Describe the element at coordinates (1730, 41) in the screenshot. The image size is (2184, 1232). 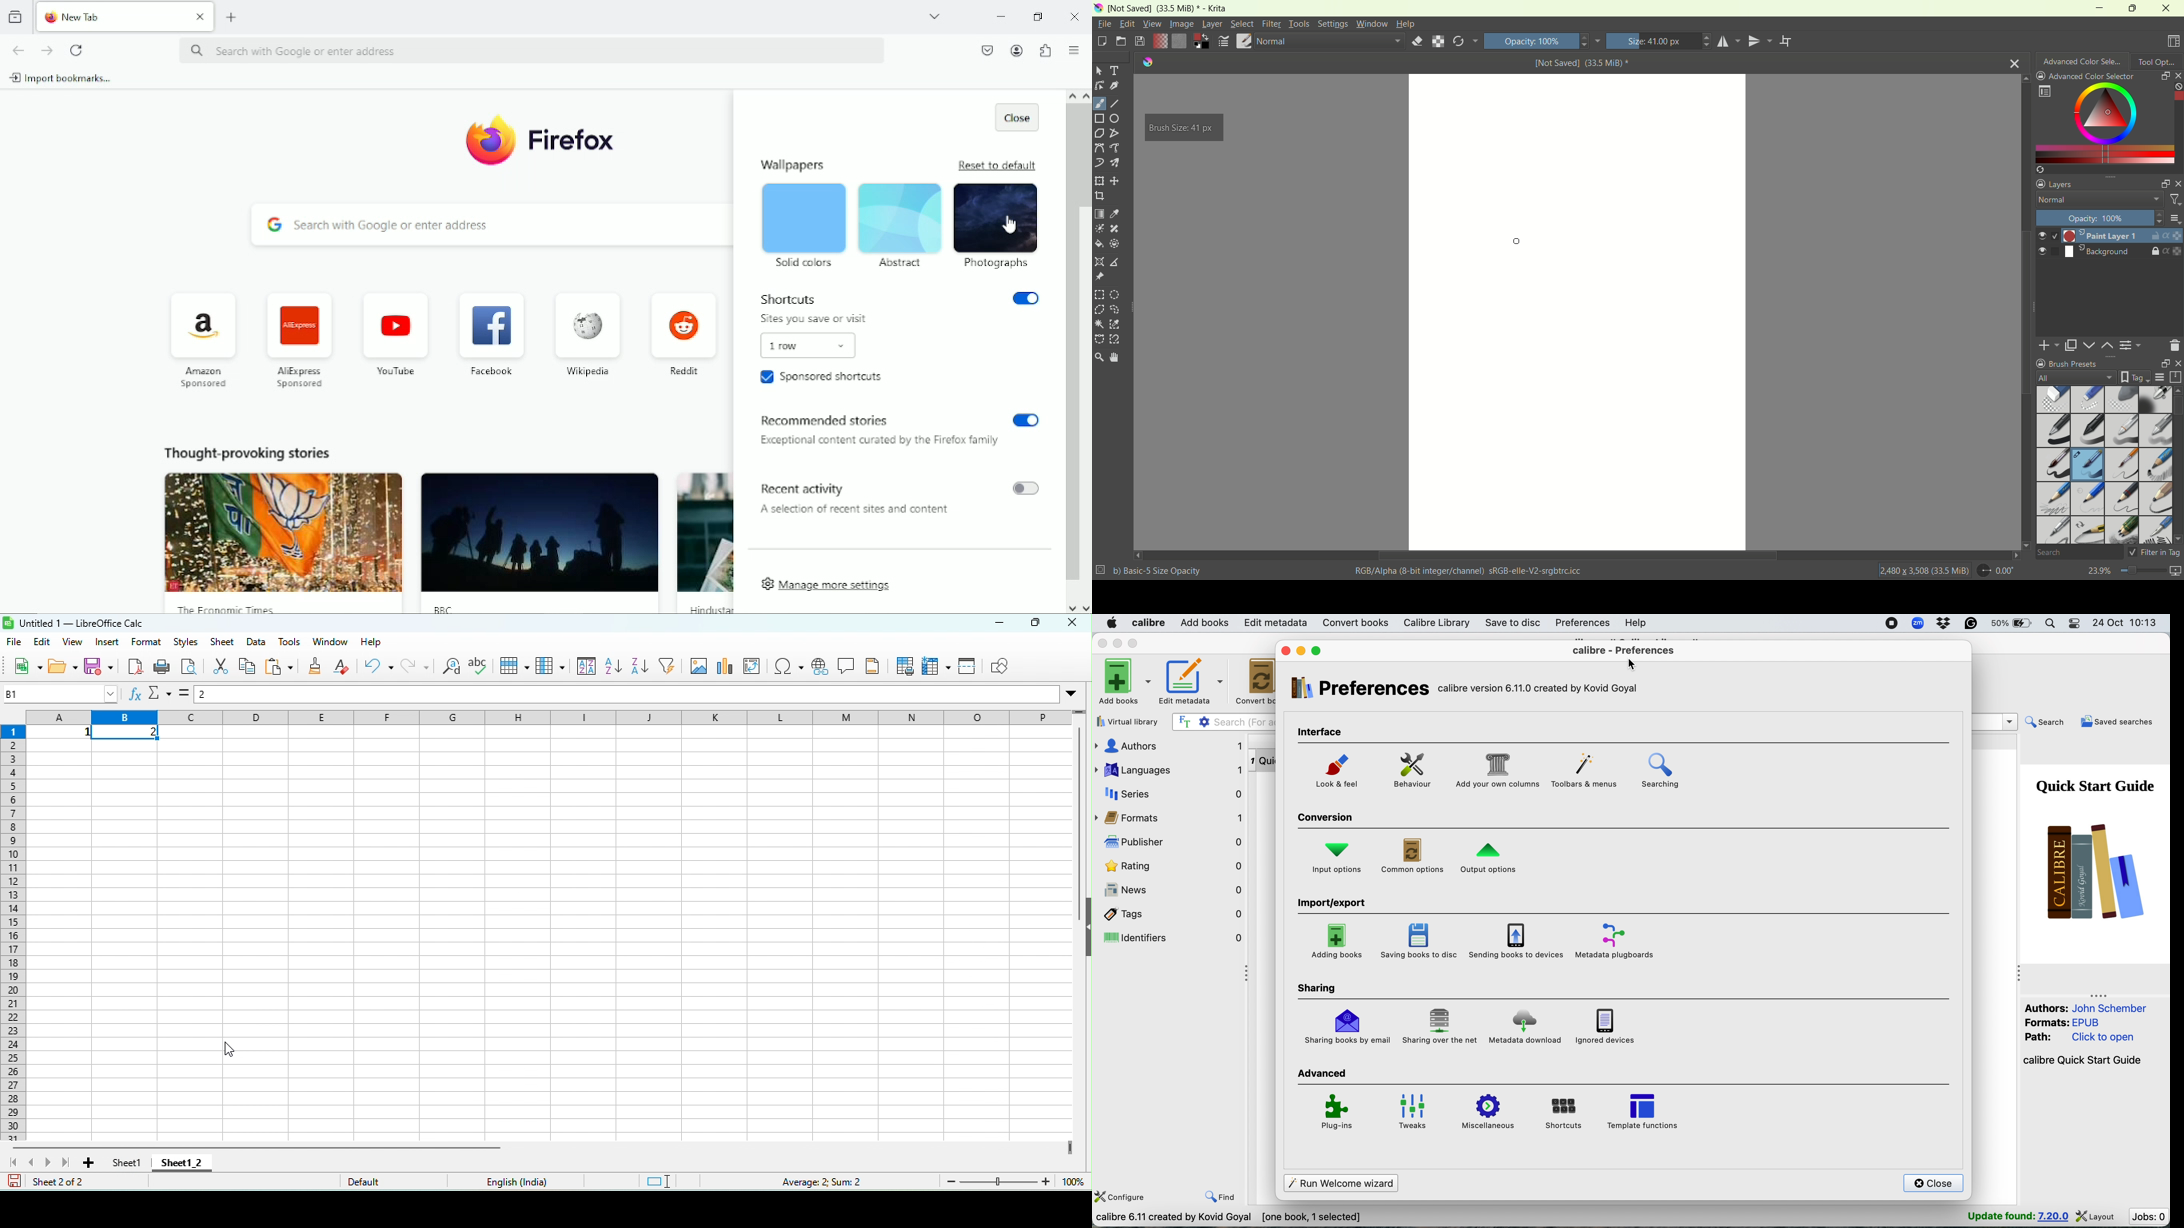
I see `horizontal mirror tool` at that location.